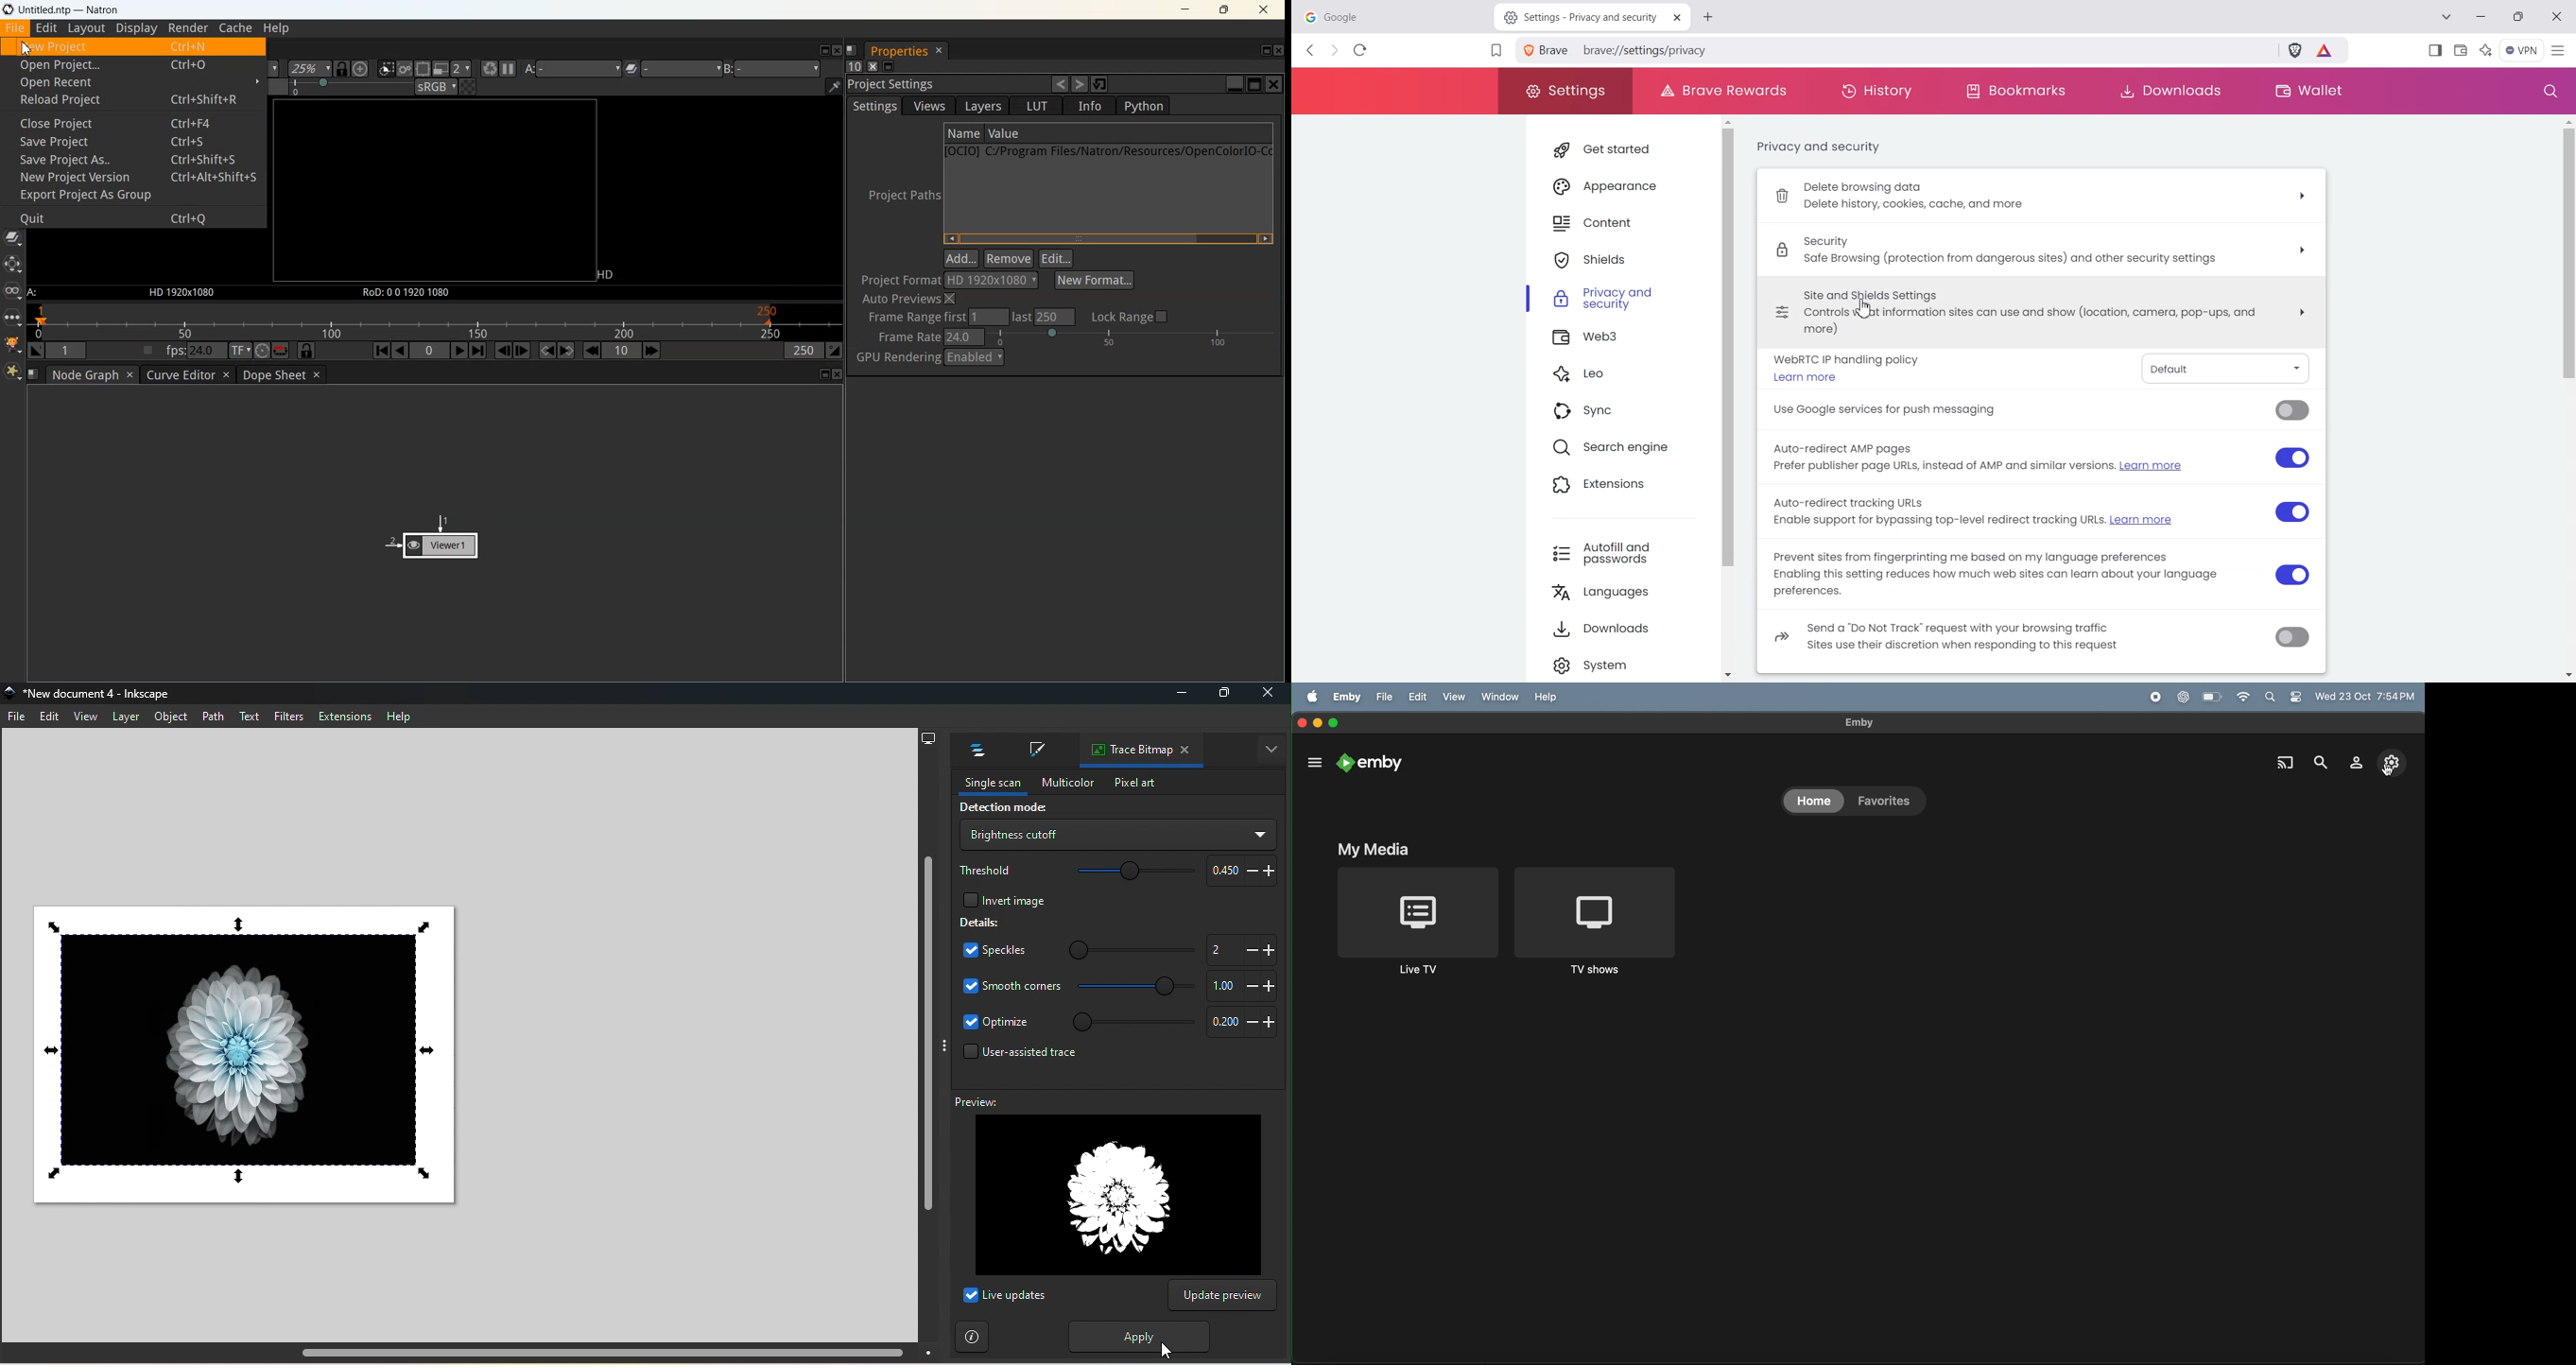 The height and width of the screenshot is (1372, 2576). I want to click on Name of file, so click(964, 133).